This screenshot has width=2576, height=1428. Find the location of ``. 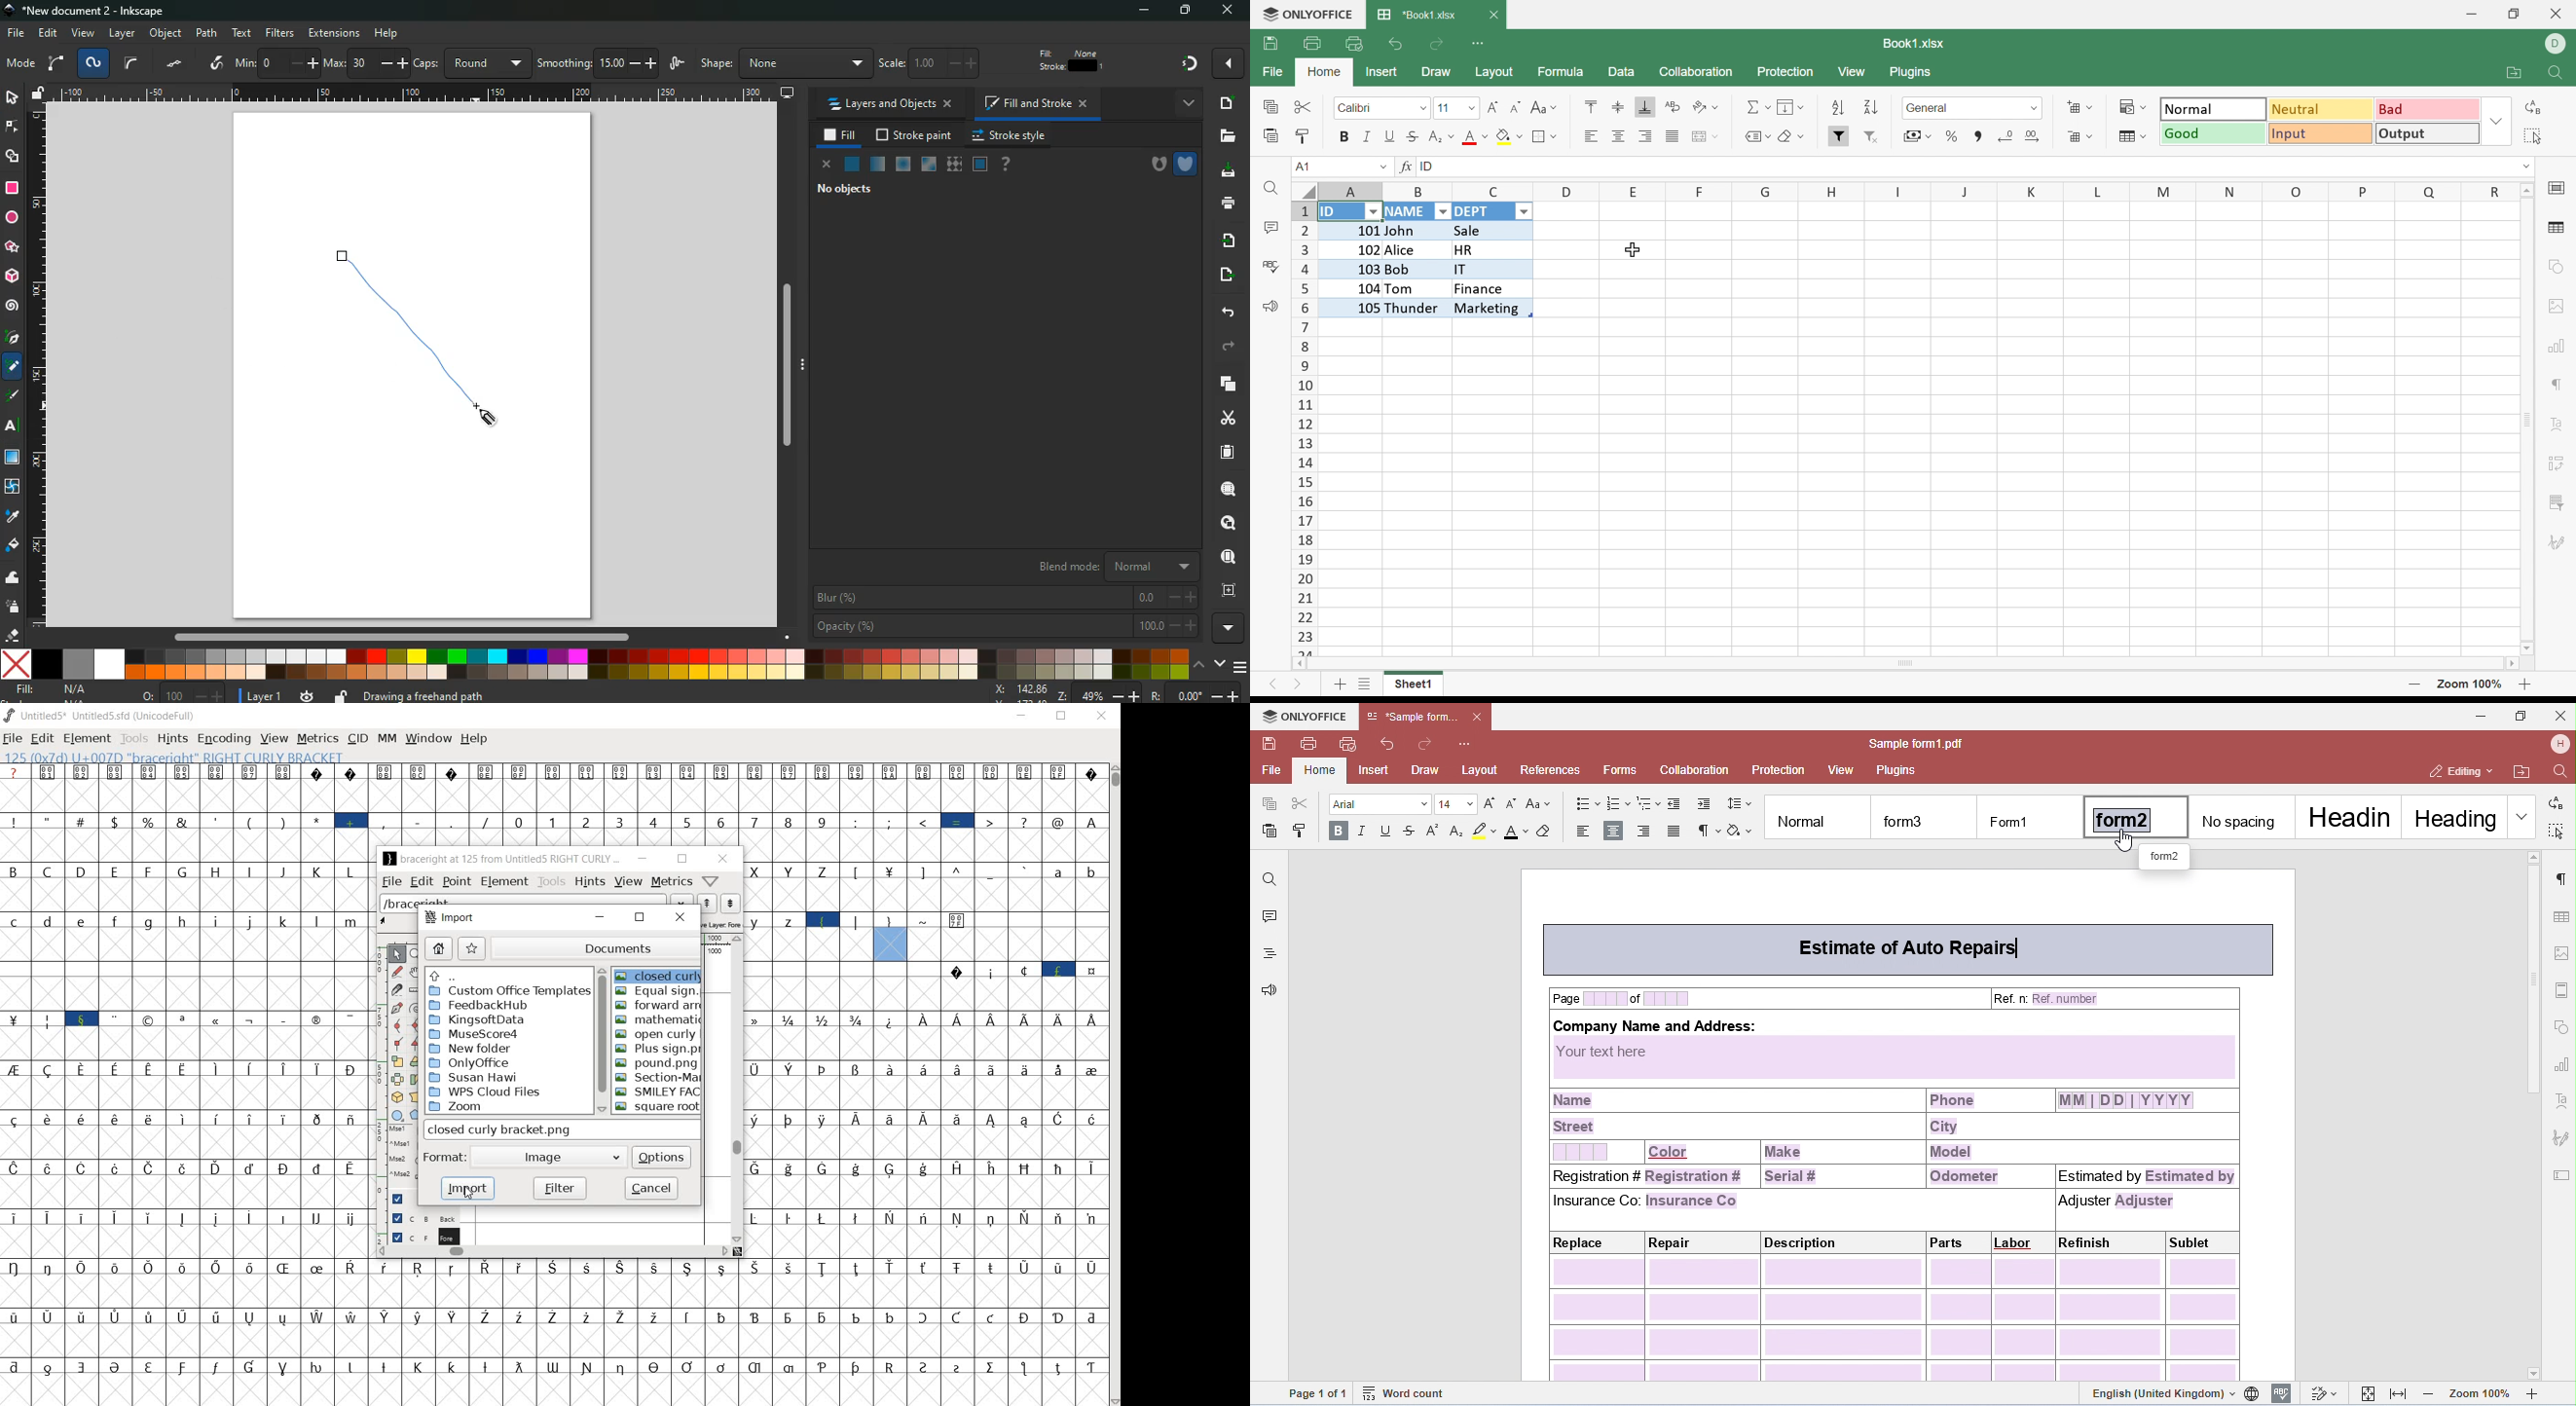

 is located at coordinates (1176, 64).